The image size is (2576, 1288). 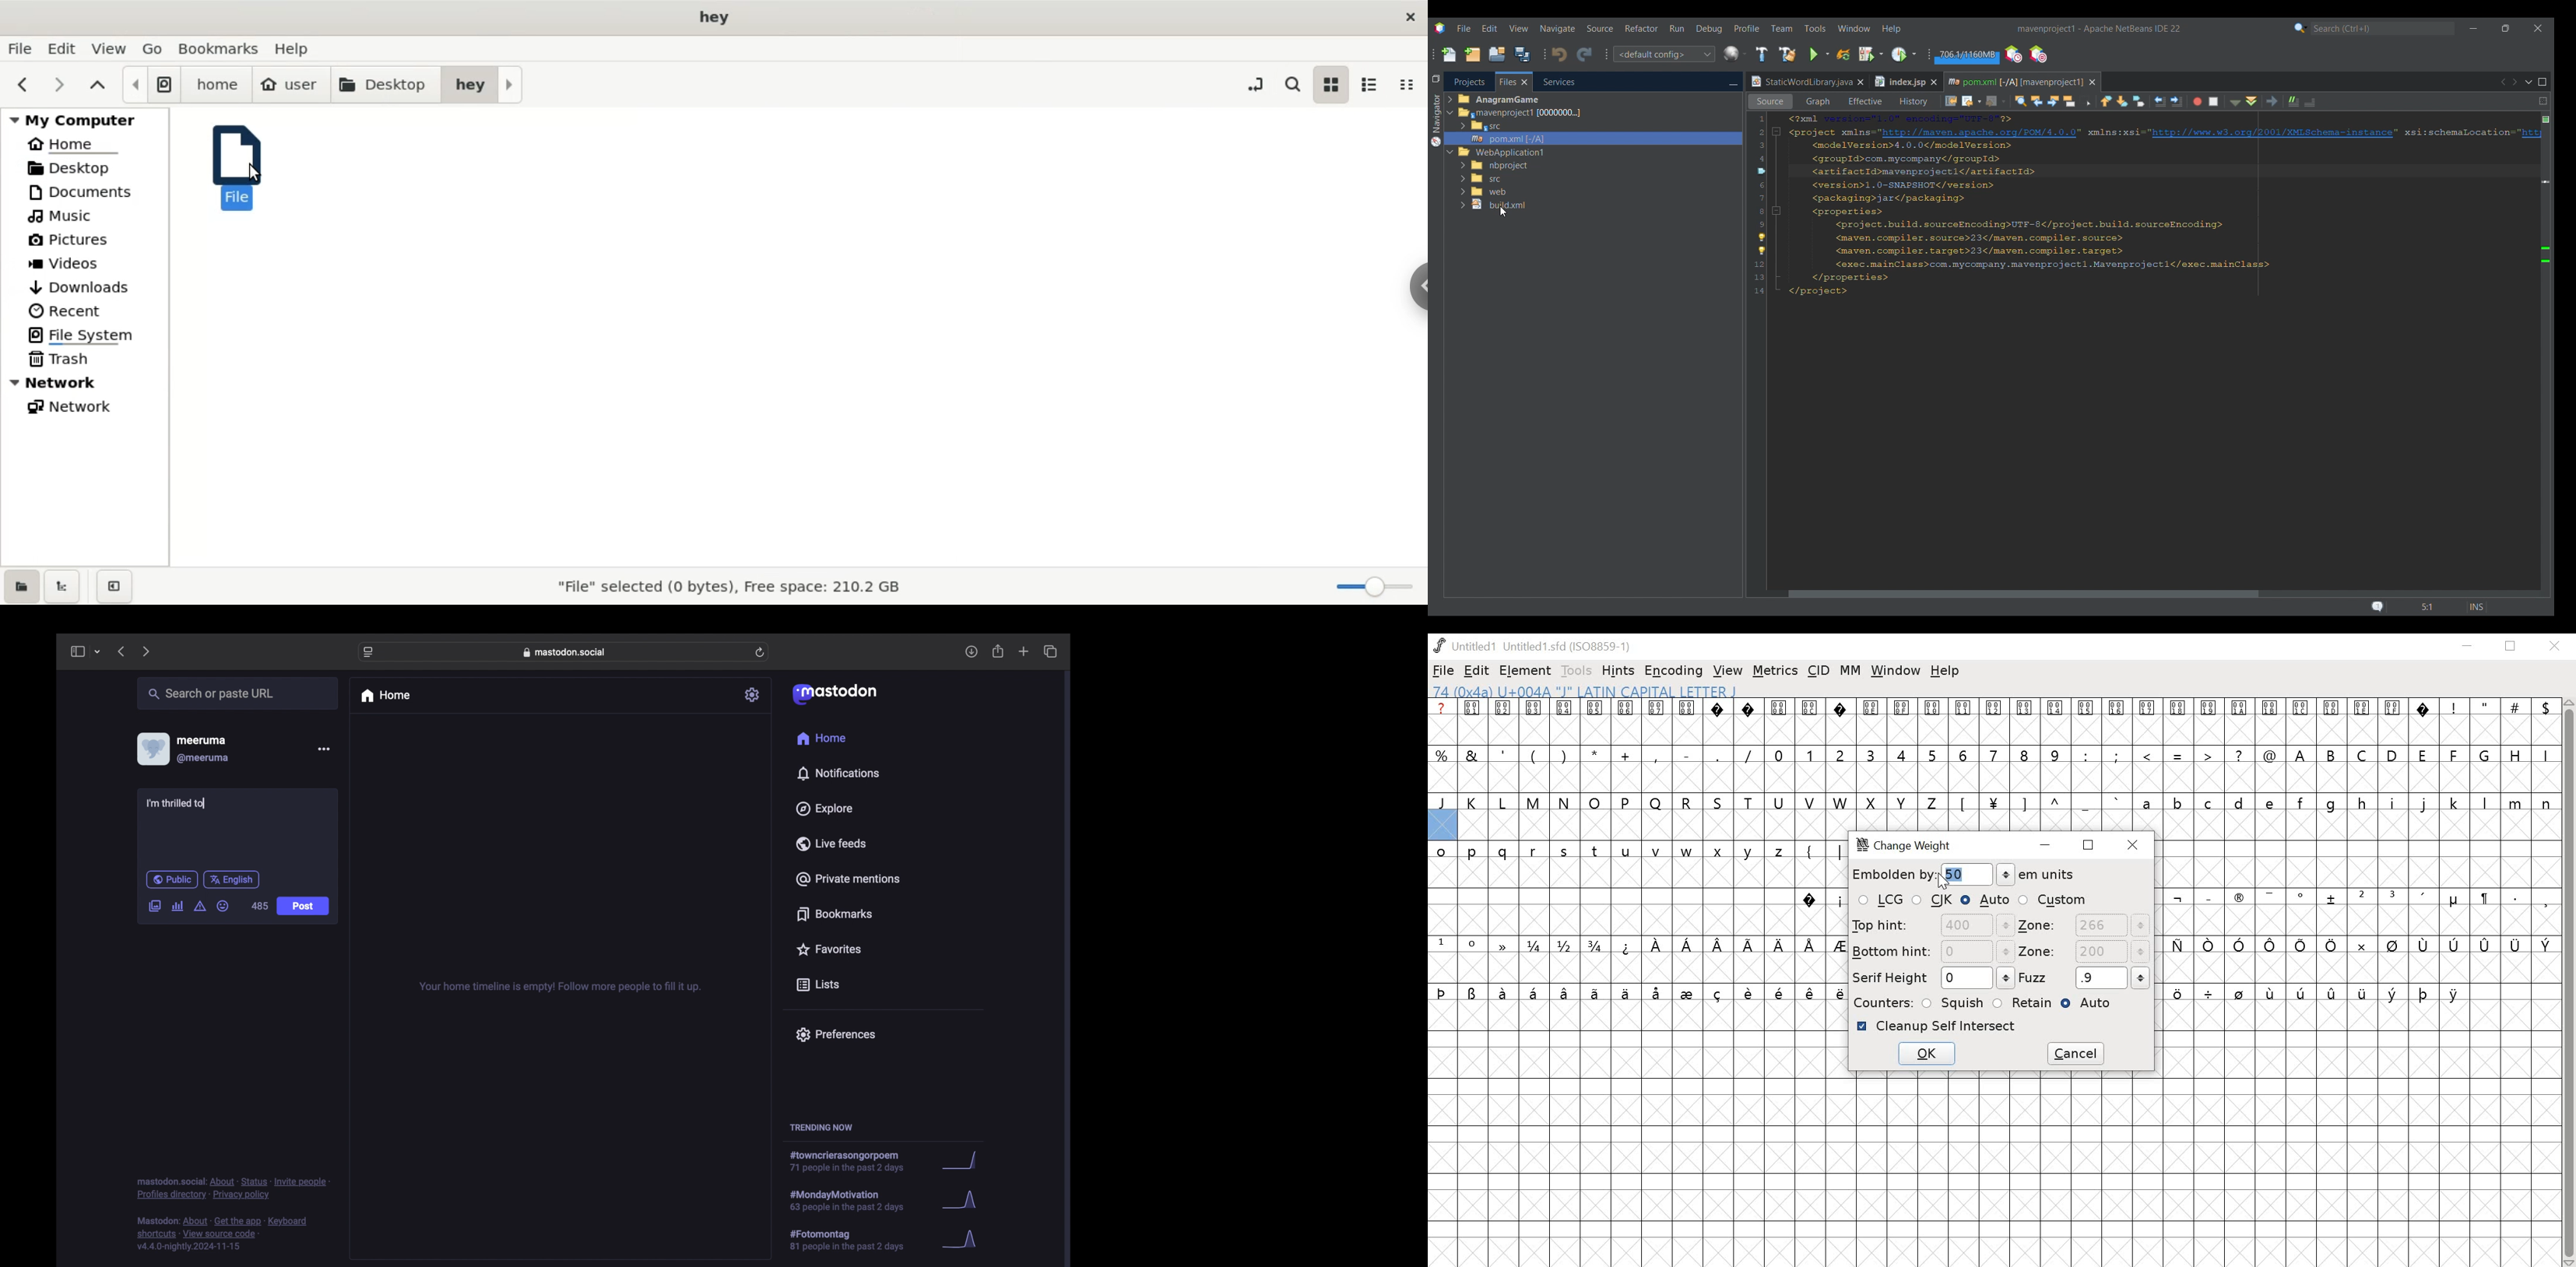 I want to click on Run menu, so click(x=1677, y=28).